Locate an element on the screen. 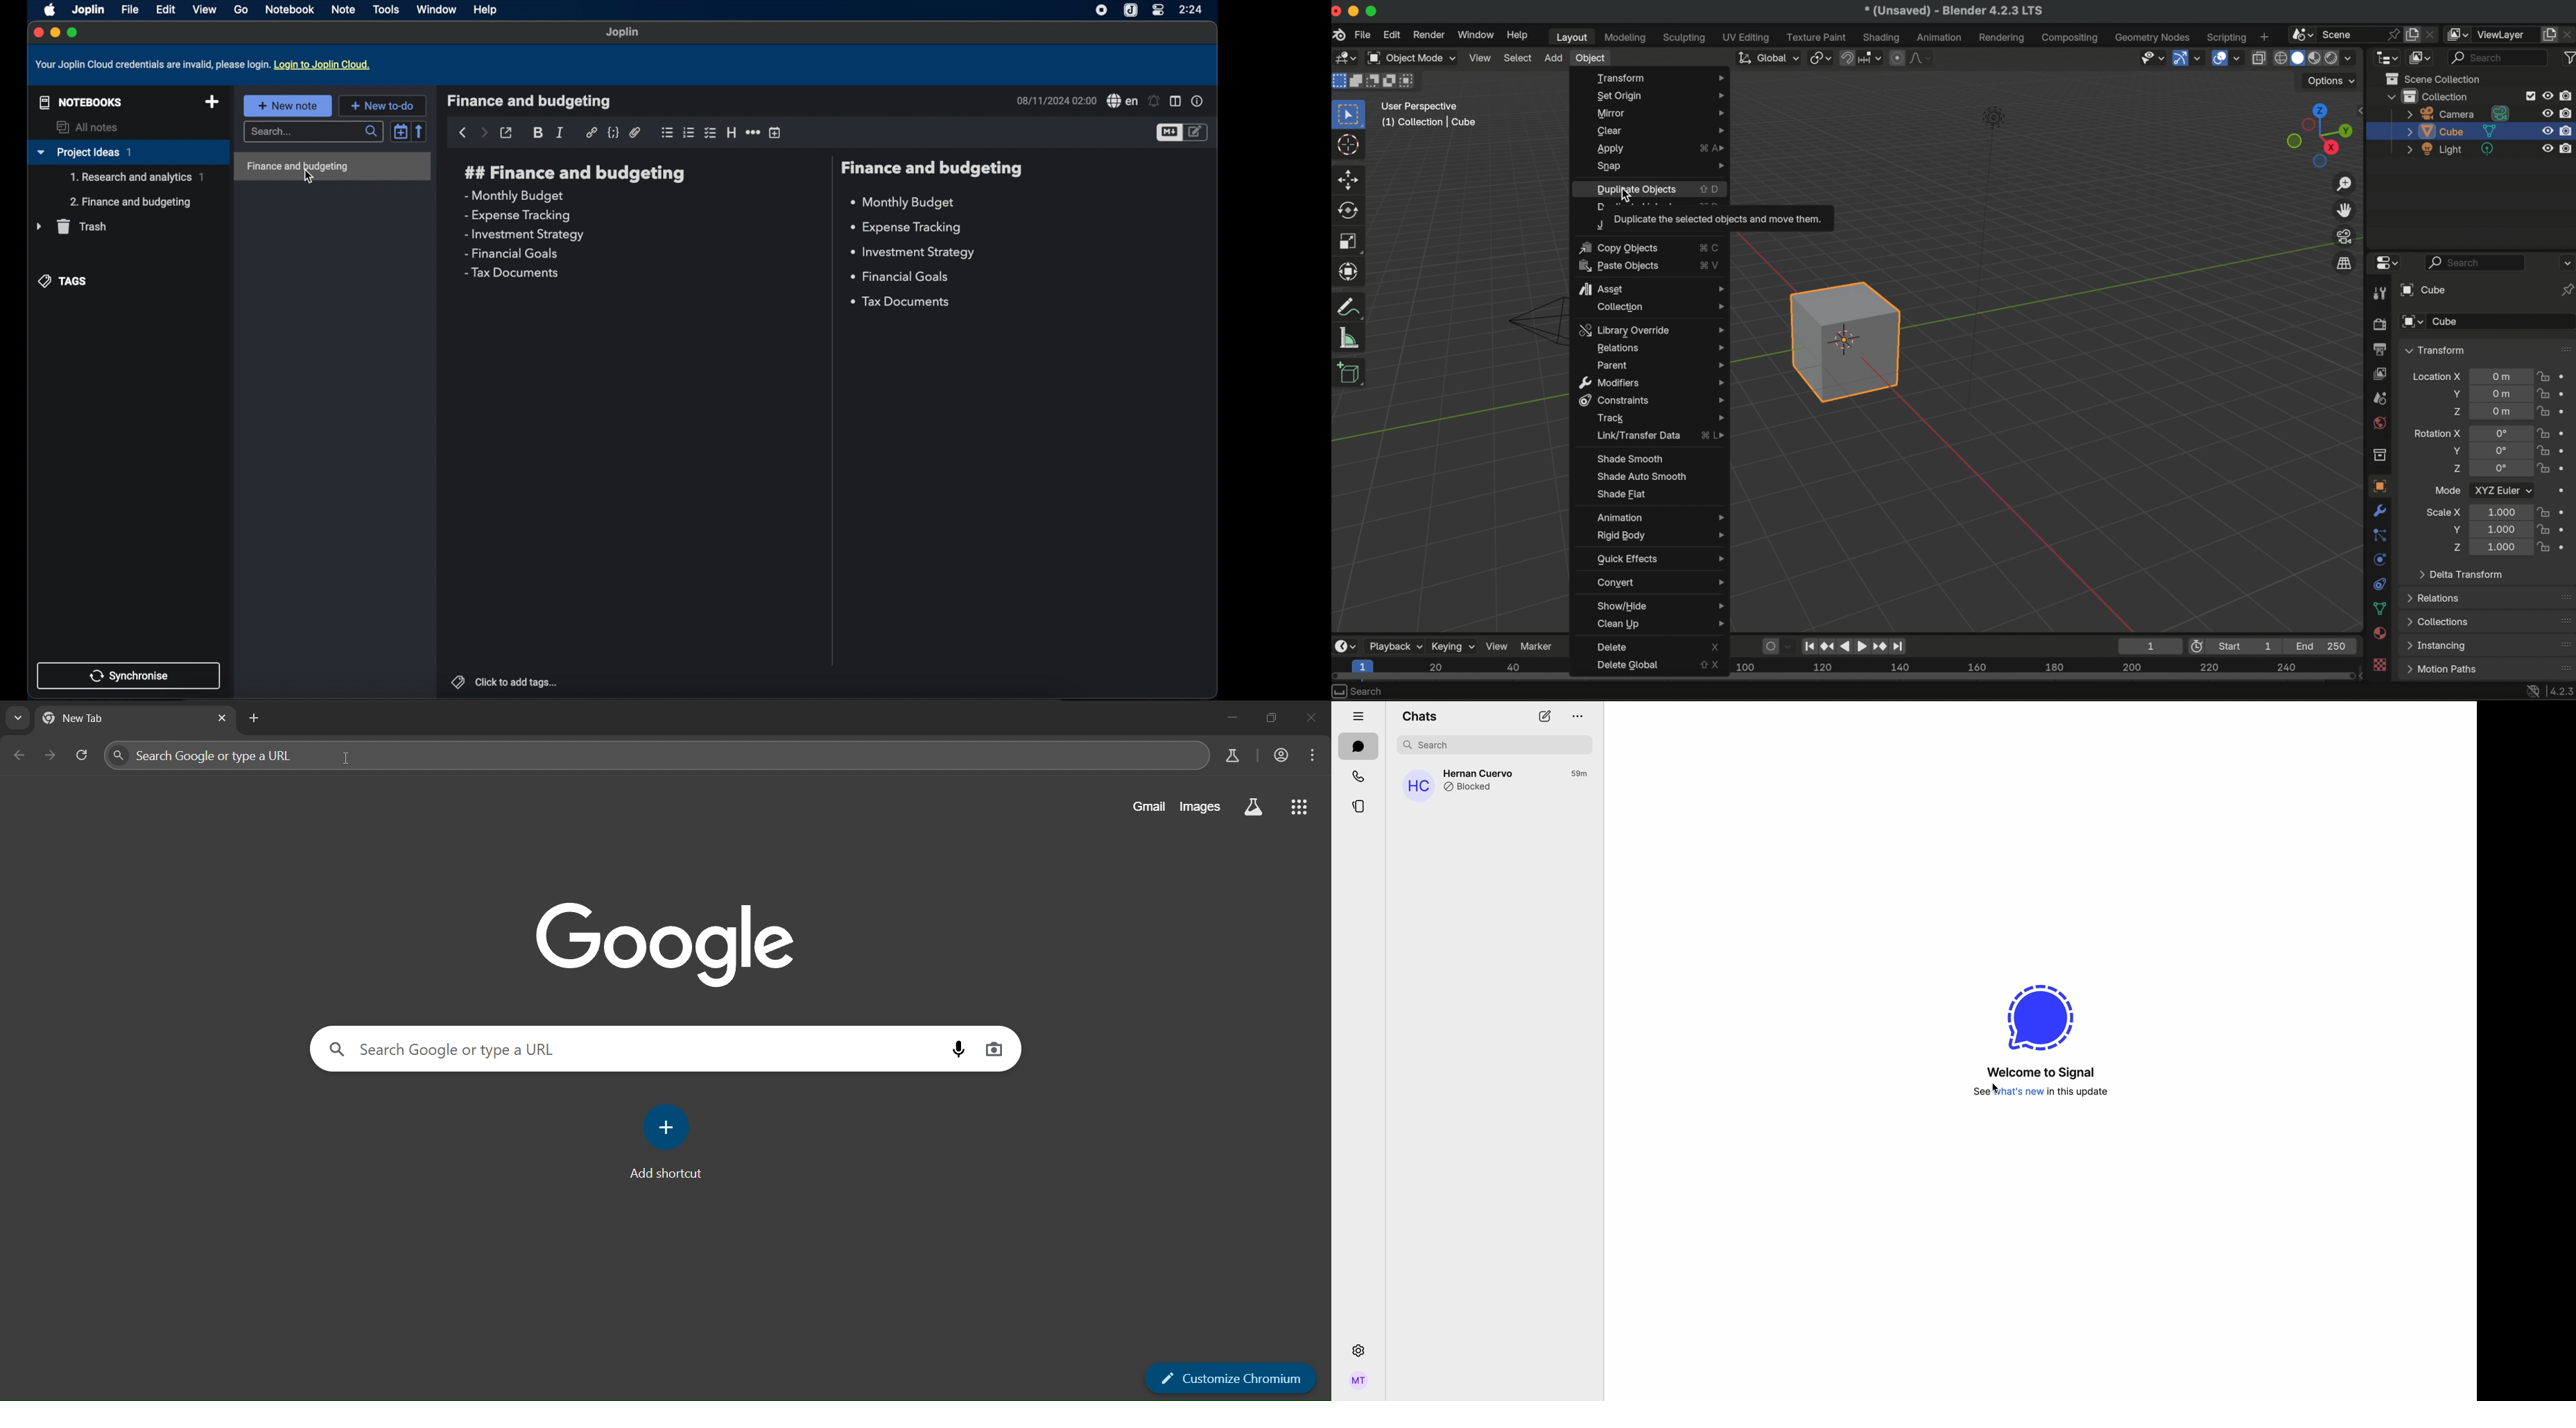 This screenshot has height=1428, width=2576. hyperlink is located at coordinates (591, 132).